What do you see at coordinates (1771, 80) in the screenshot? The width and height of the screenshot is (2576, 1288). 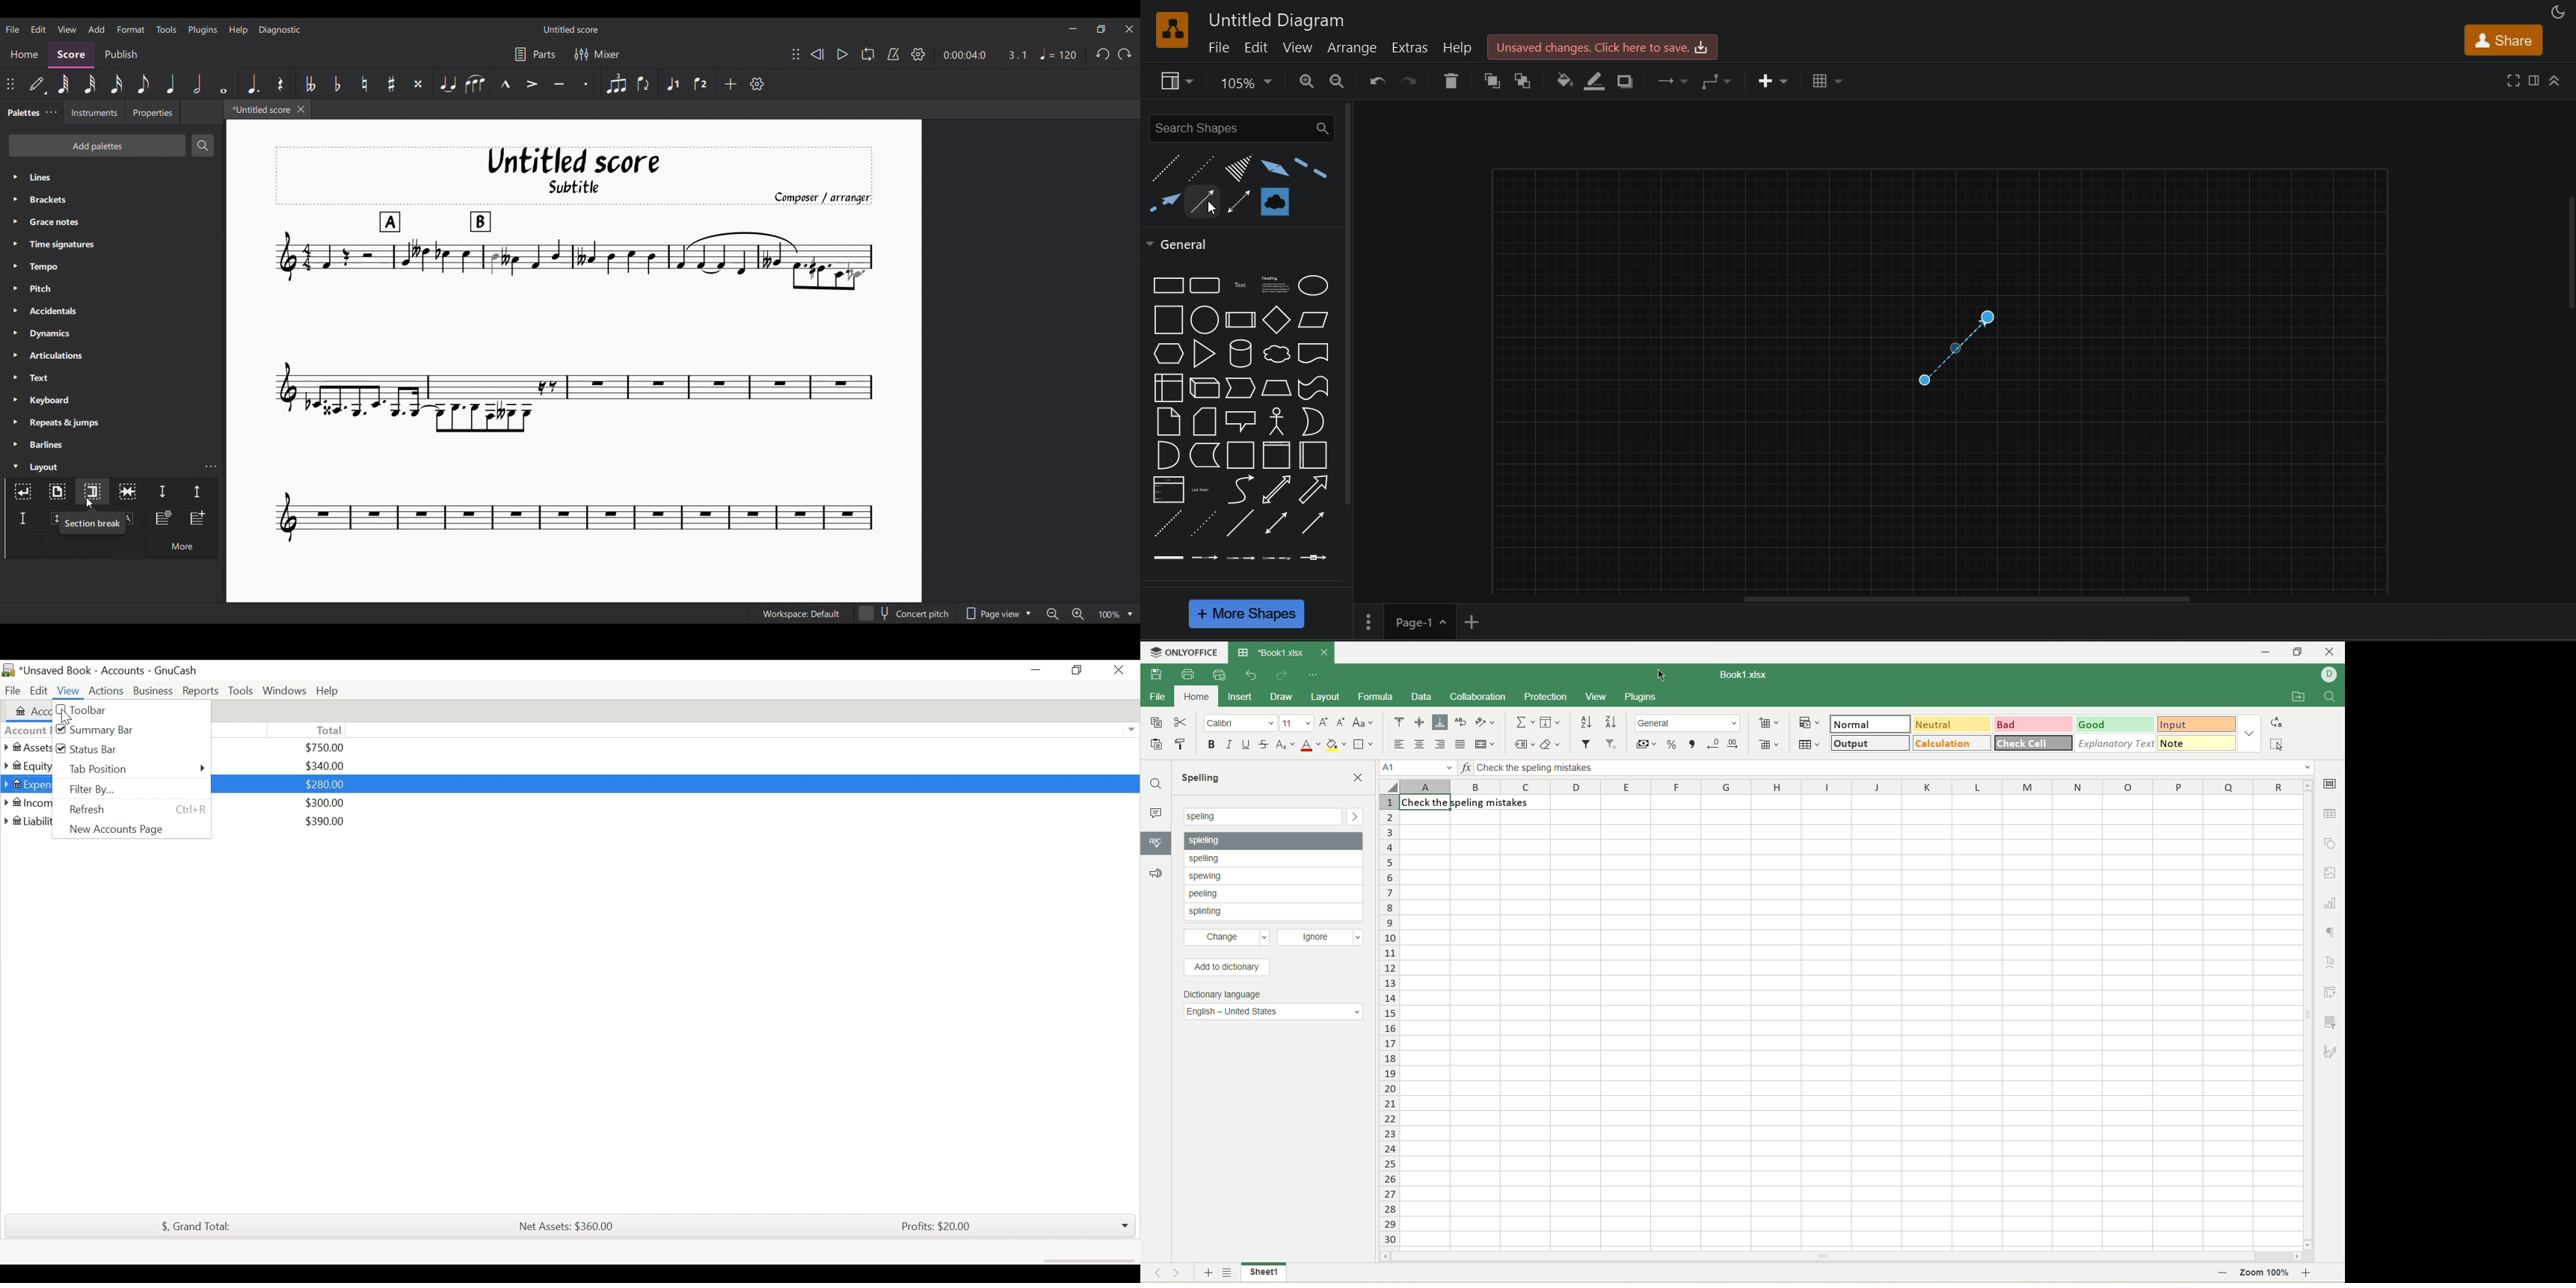 I see `insert` at bounding box center [1771, 80].